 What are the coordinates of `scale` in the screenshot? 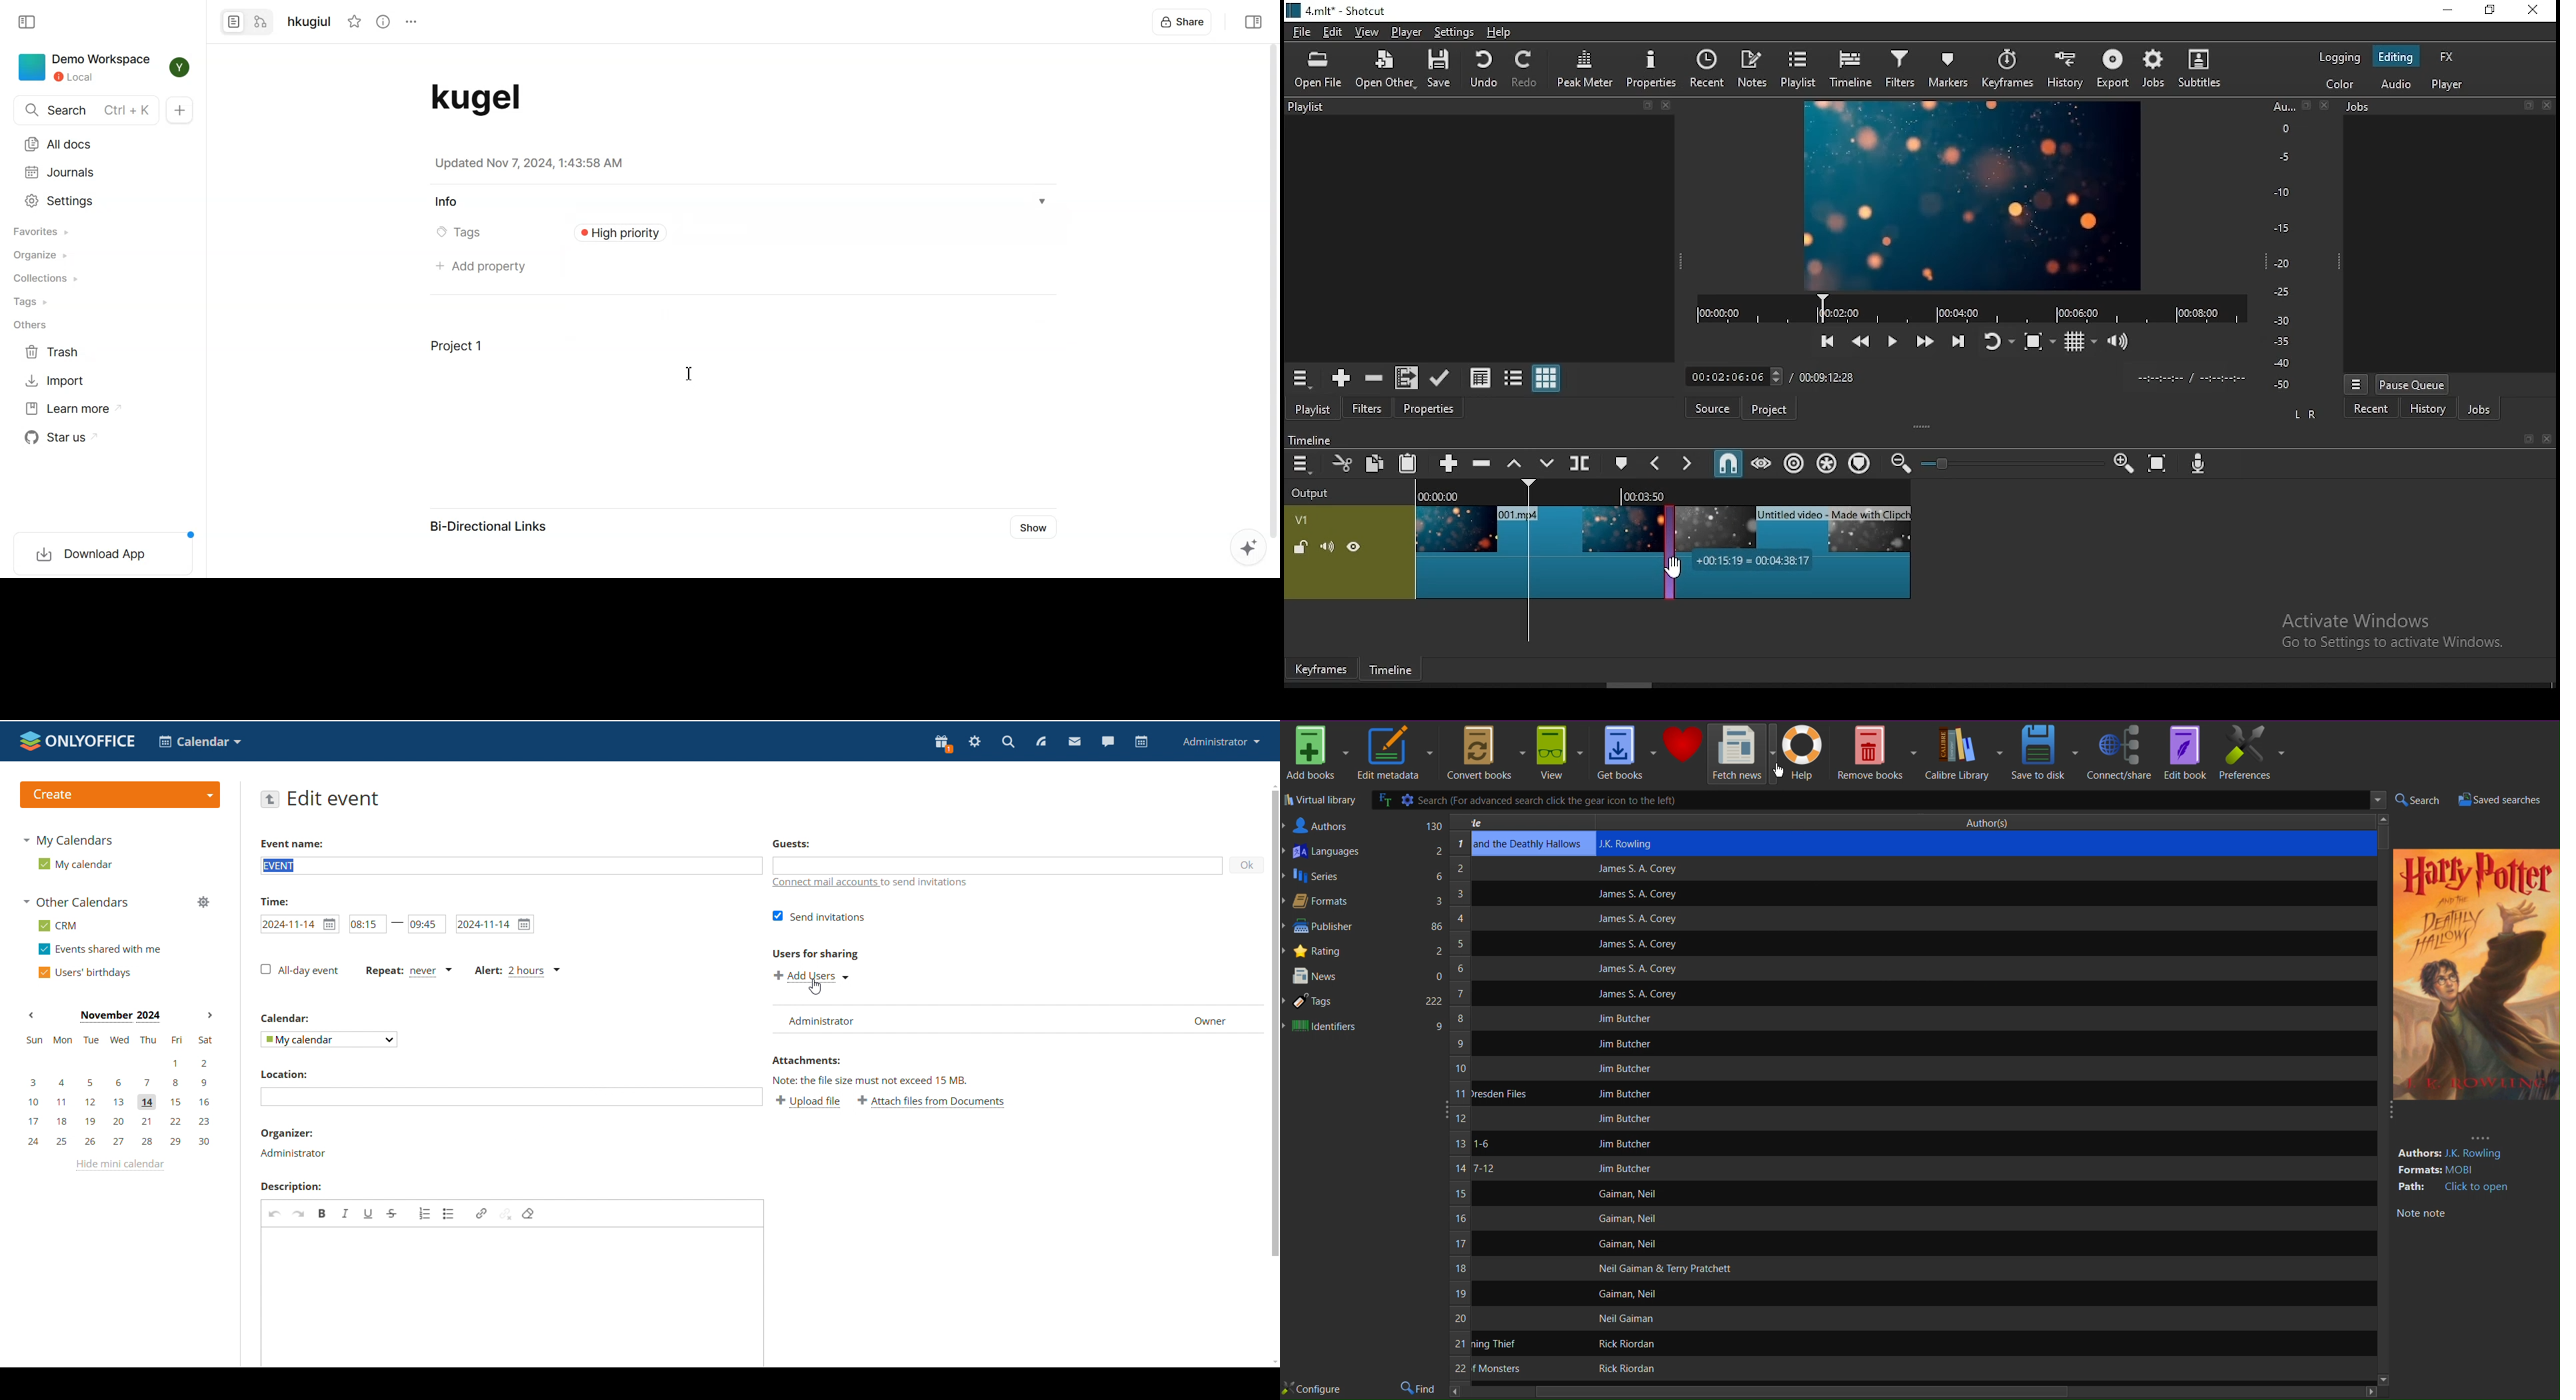 It's located at (2287, 243).